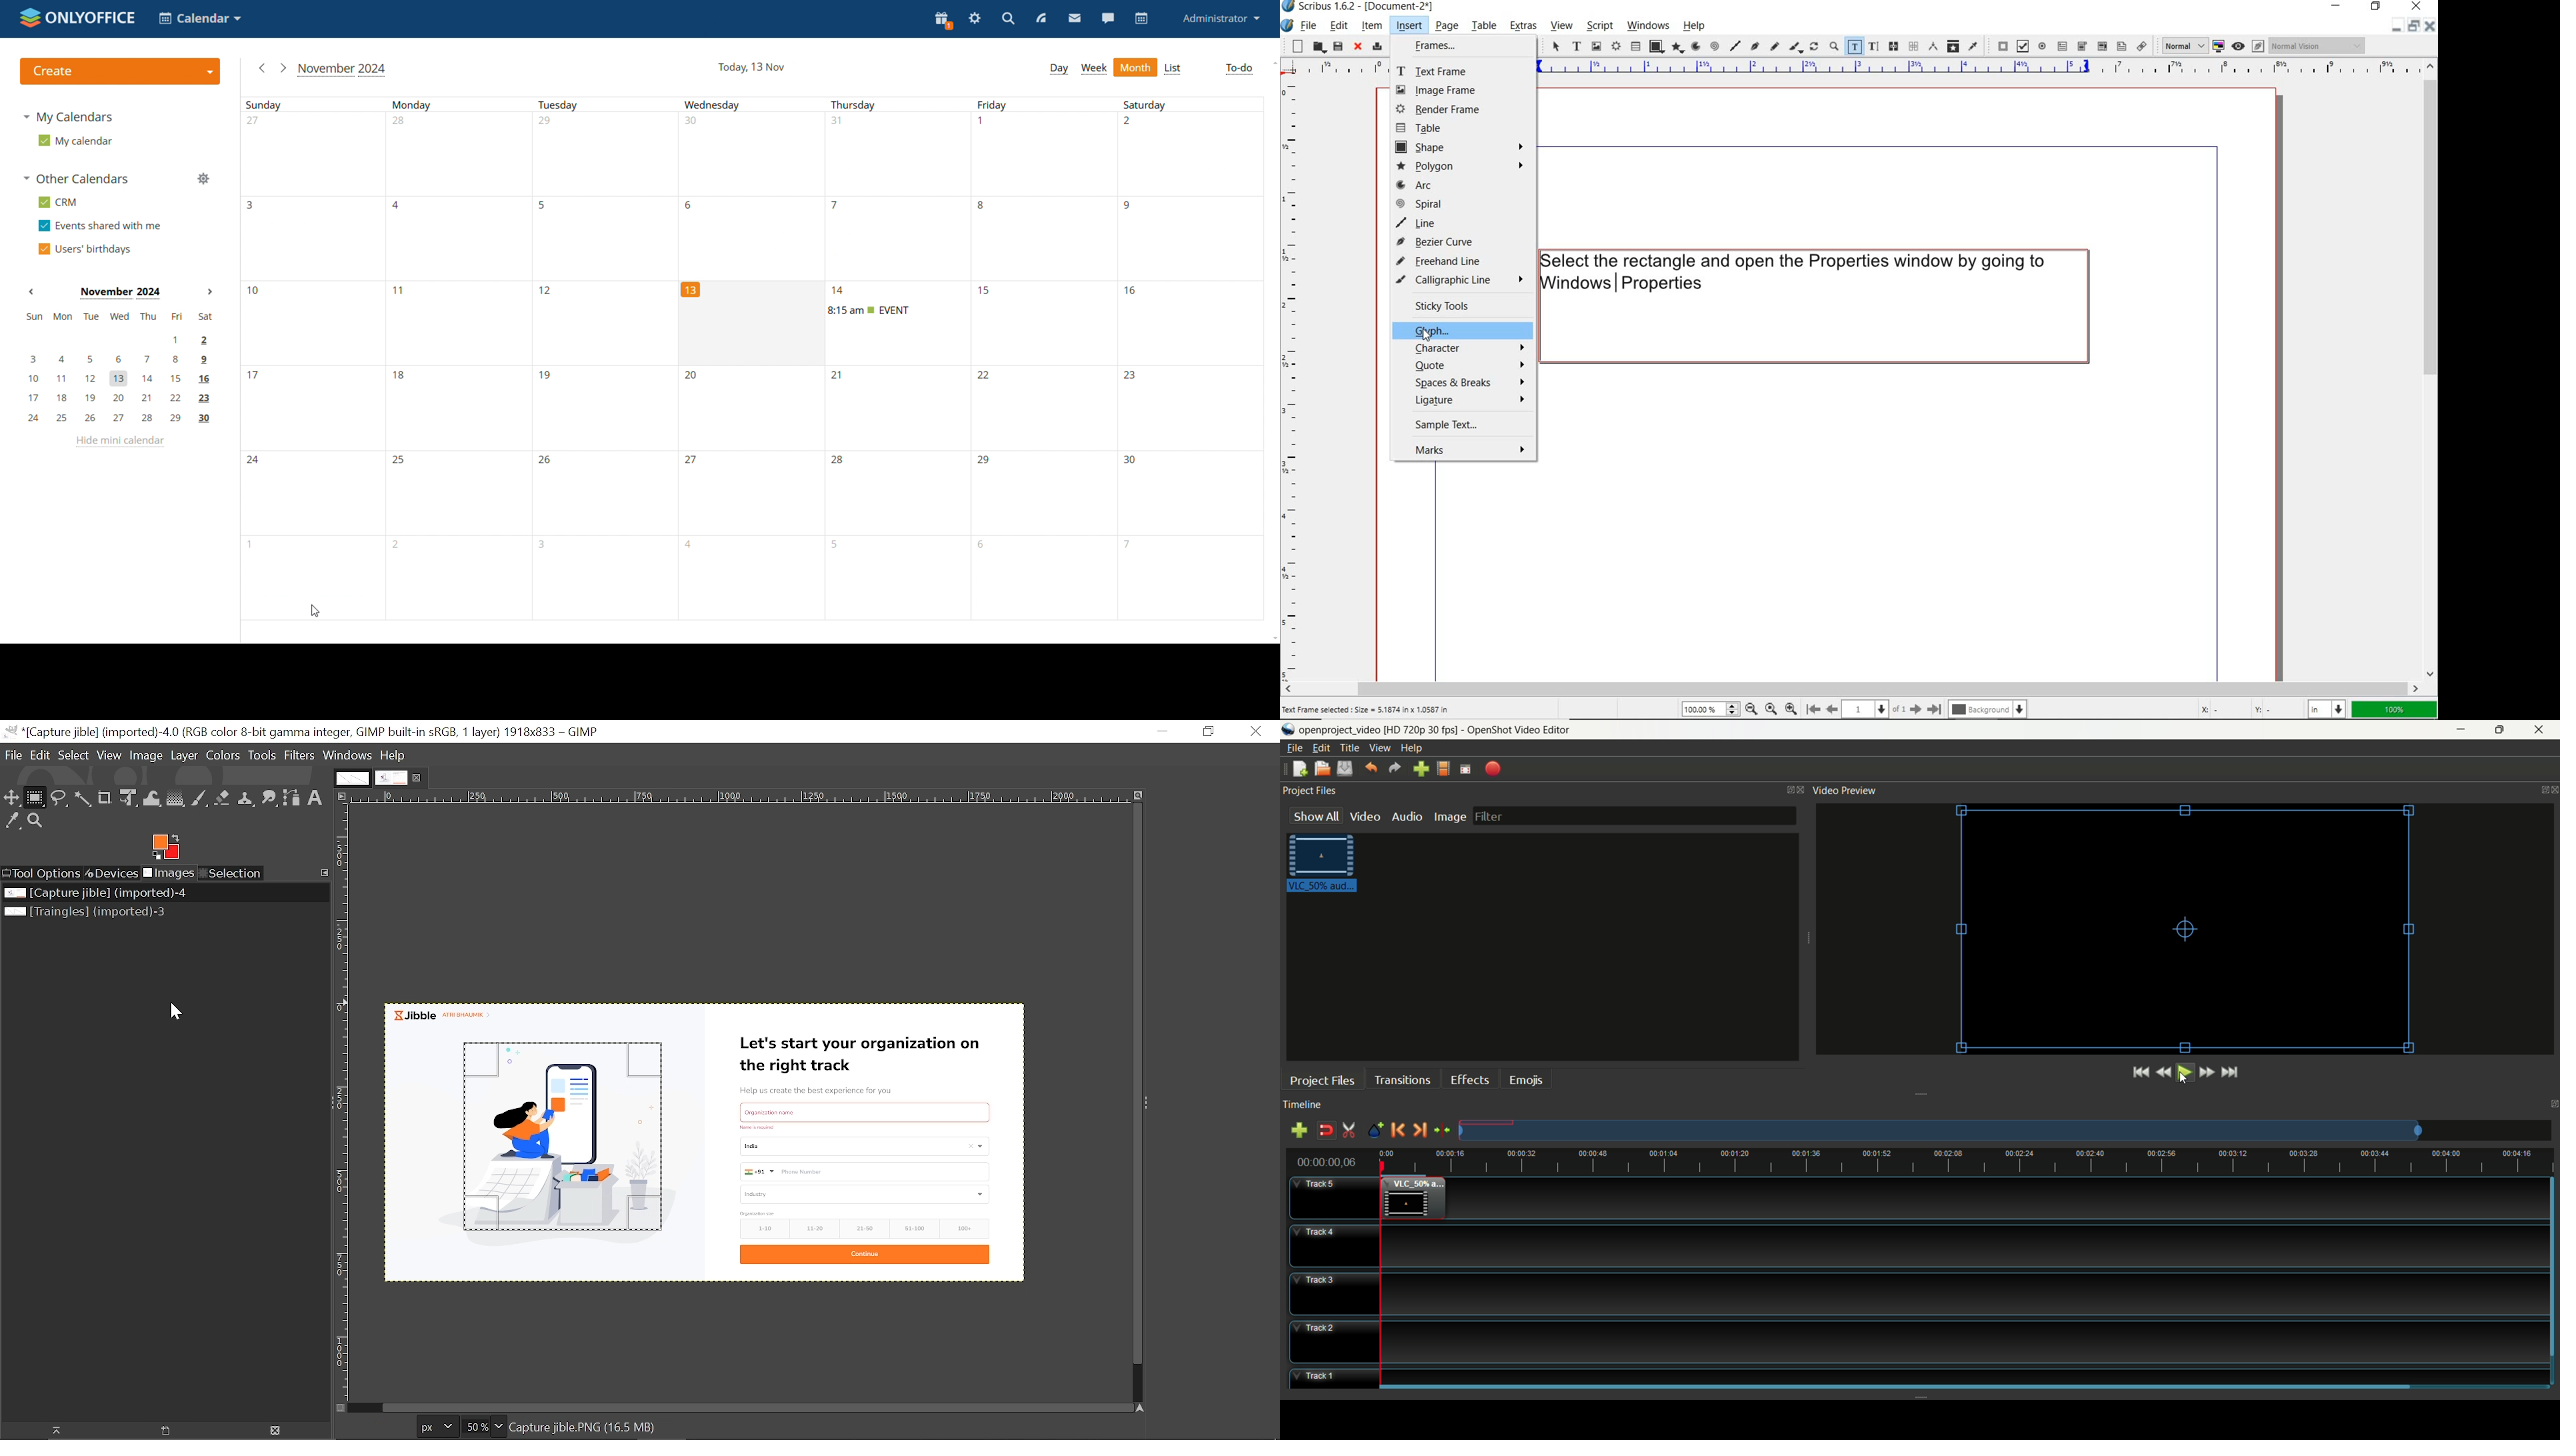 The image size is (2576, 1456). Describe the element at coordinates (1832, 709) in the screenshot. I see `got to previous page` at that location.